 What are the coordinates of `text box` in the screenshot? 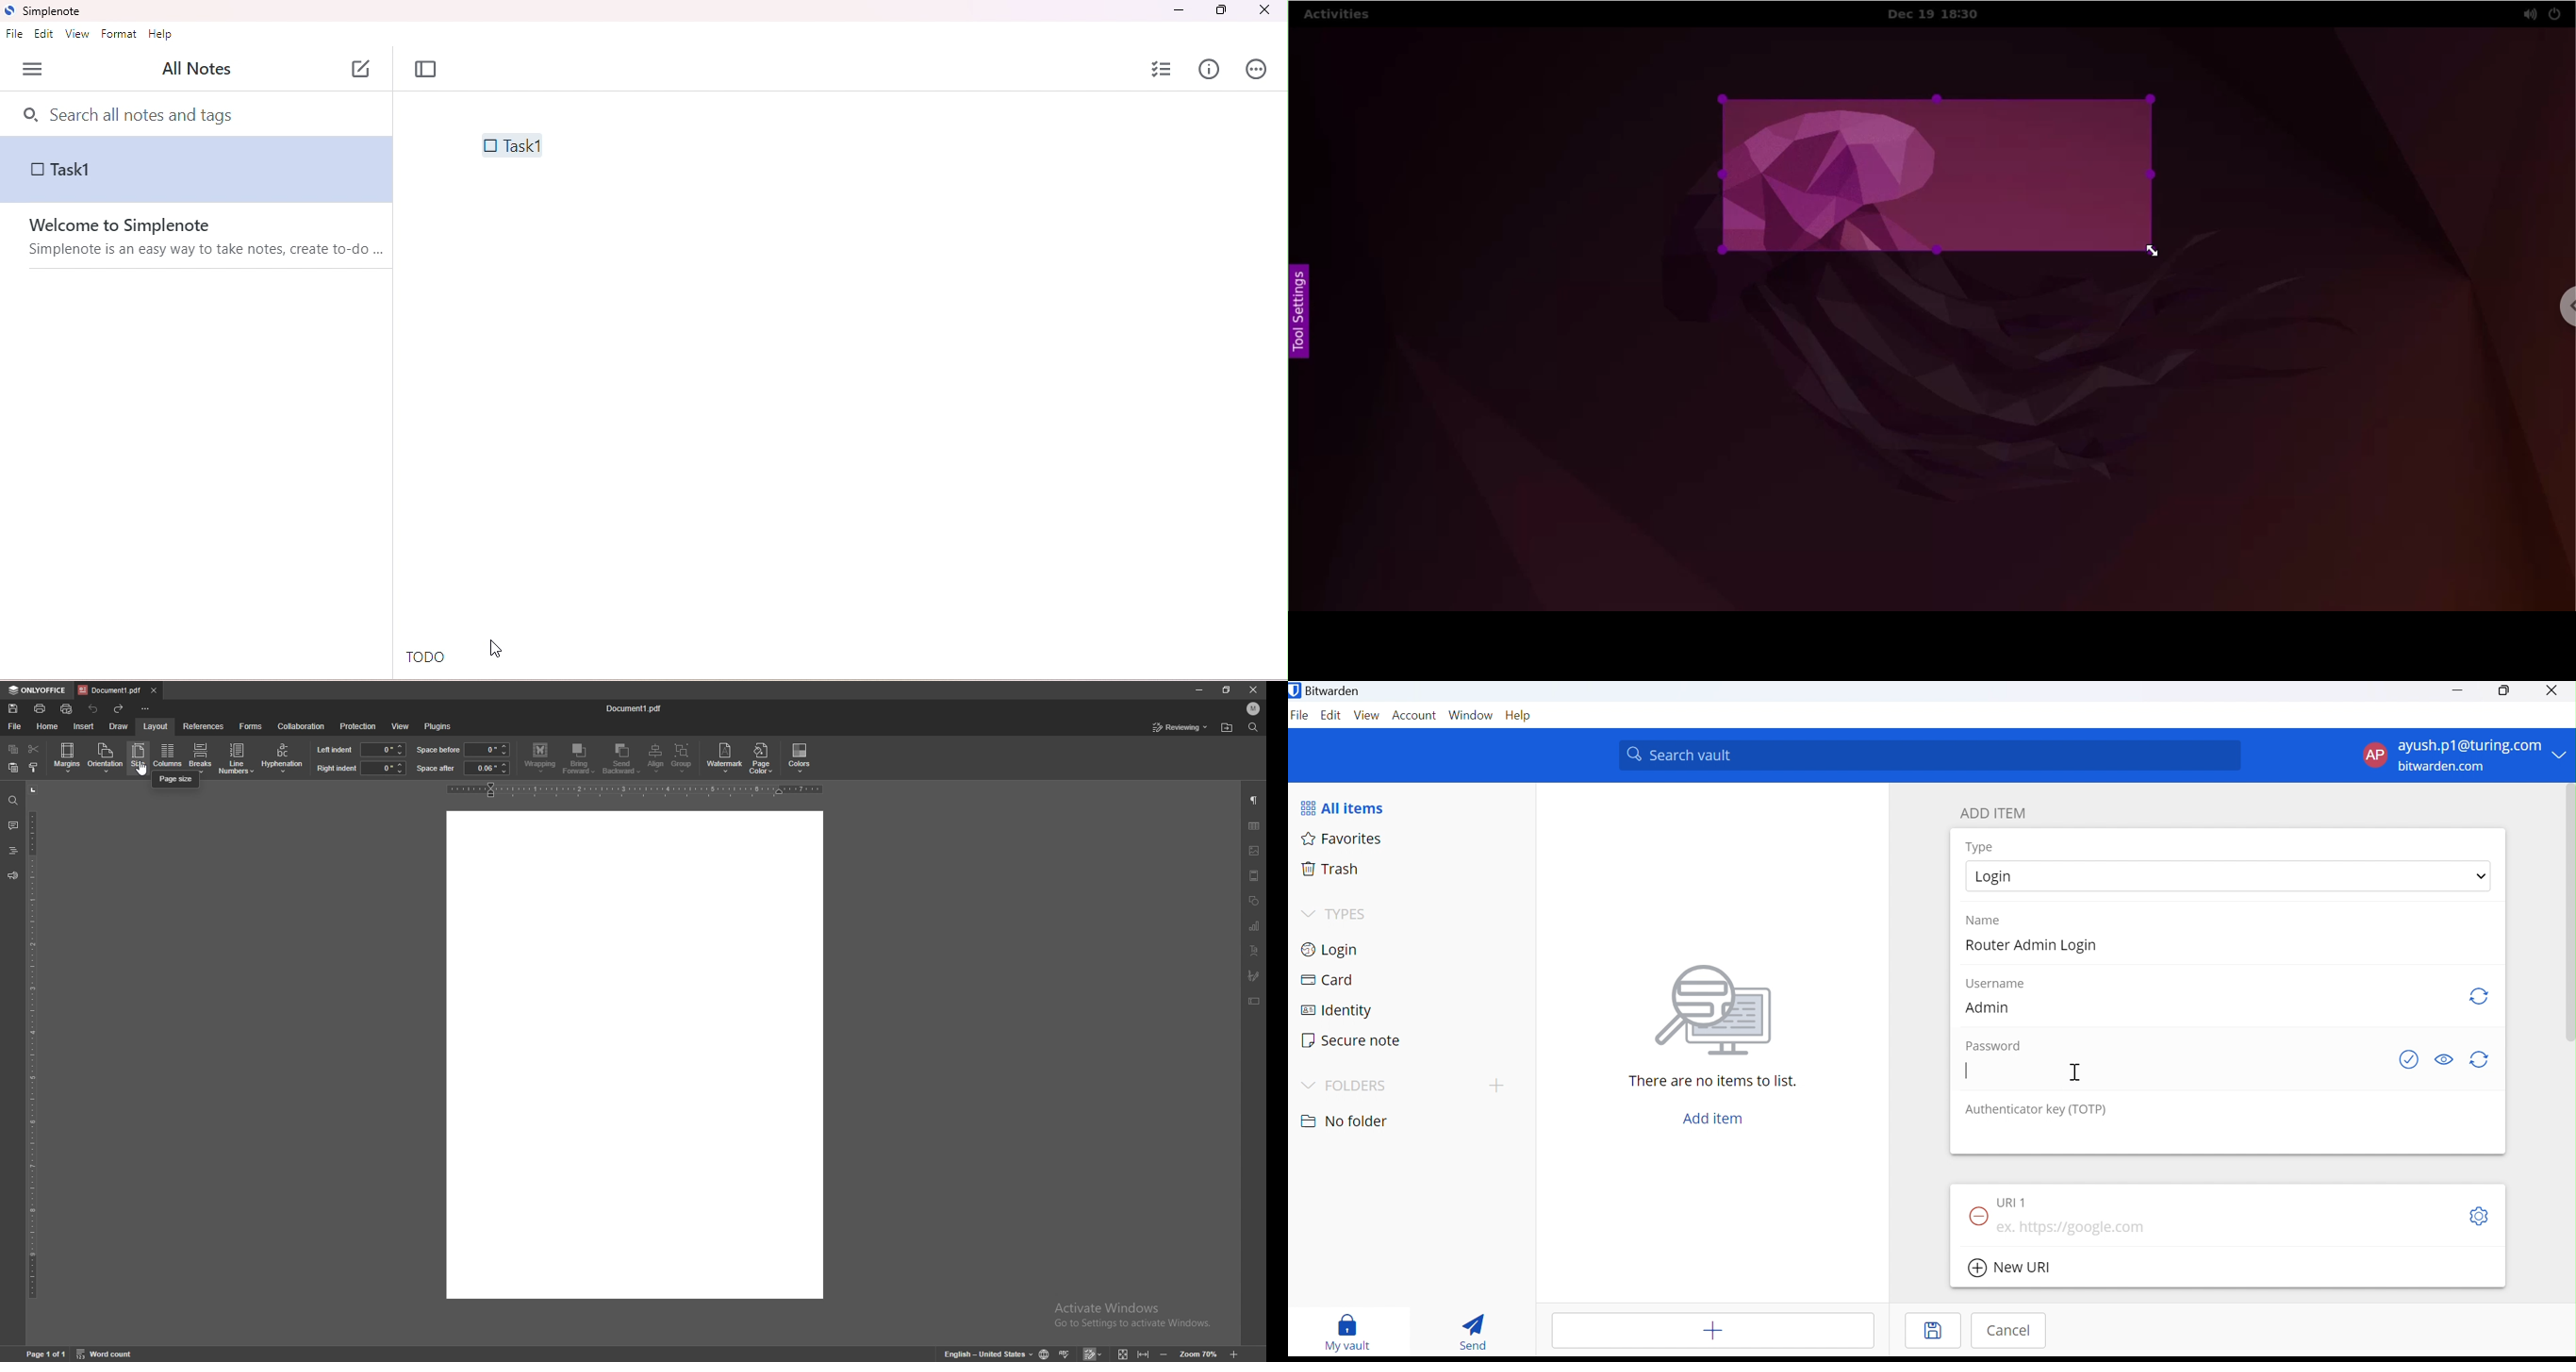 It's located at (1255, 1001).